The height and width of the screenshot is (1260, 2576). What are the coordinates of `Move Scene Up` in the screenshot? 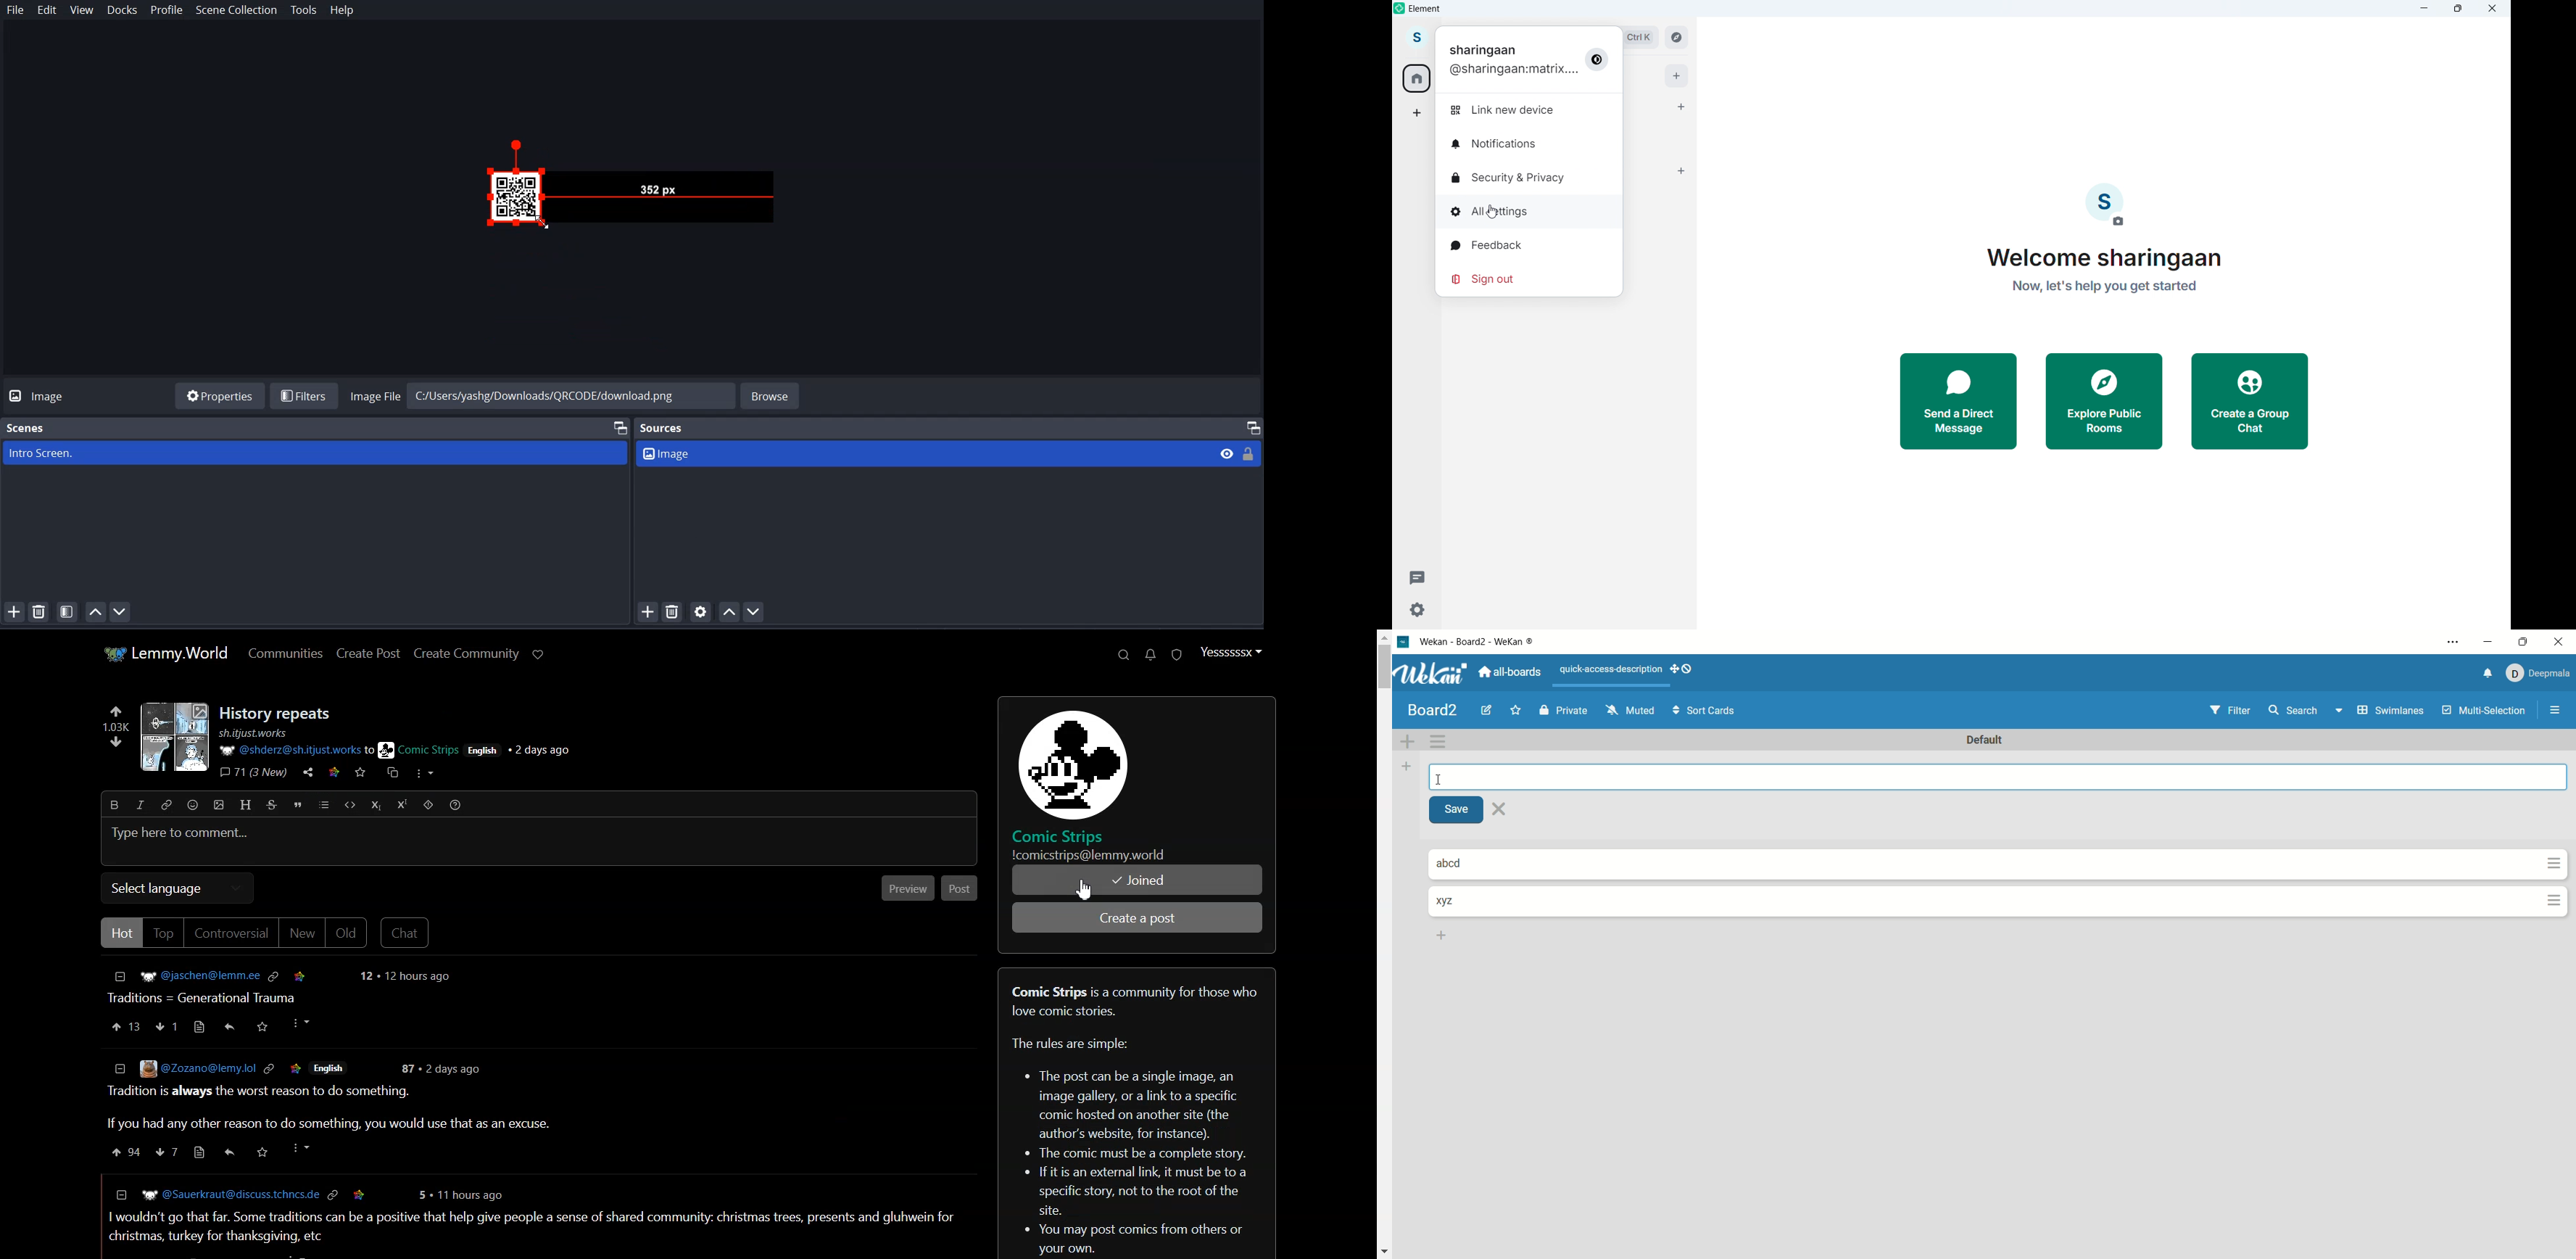 It's located at (95, 611).